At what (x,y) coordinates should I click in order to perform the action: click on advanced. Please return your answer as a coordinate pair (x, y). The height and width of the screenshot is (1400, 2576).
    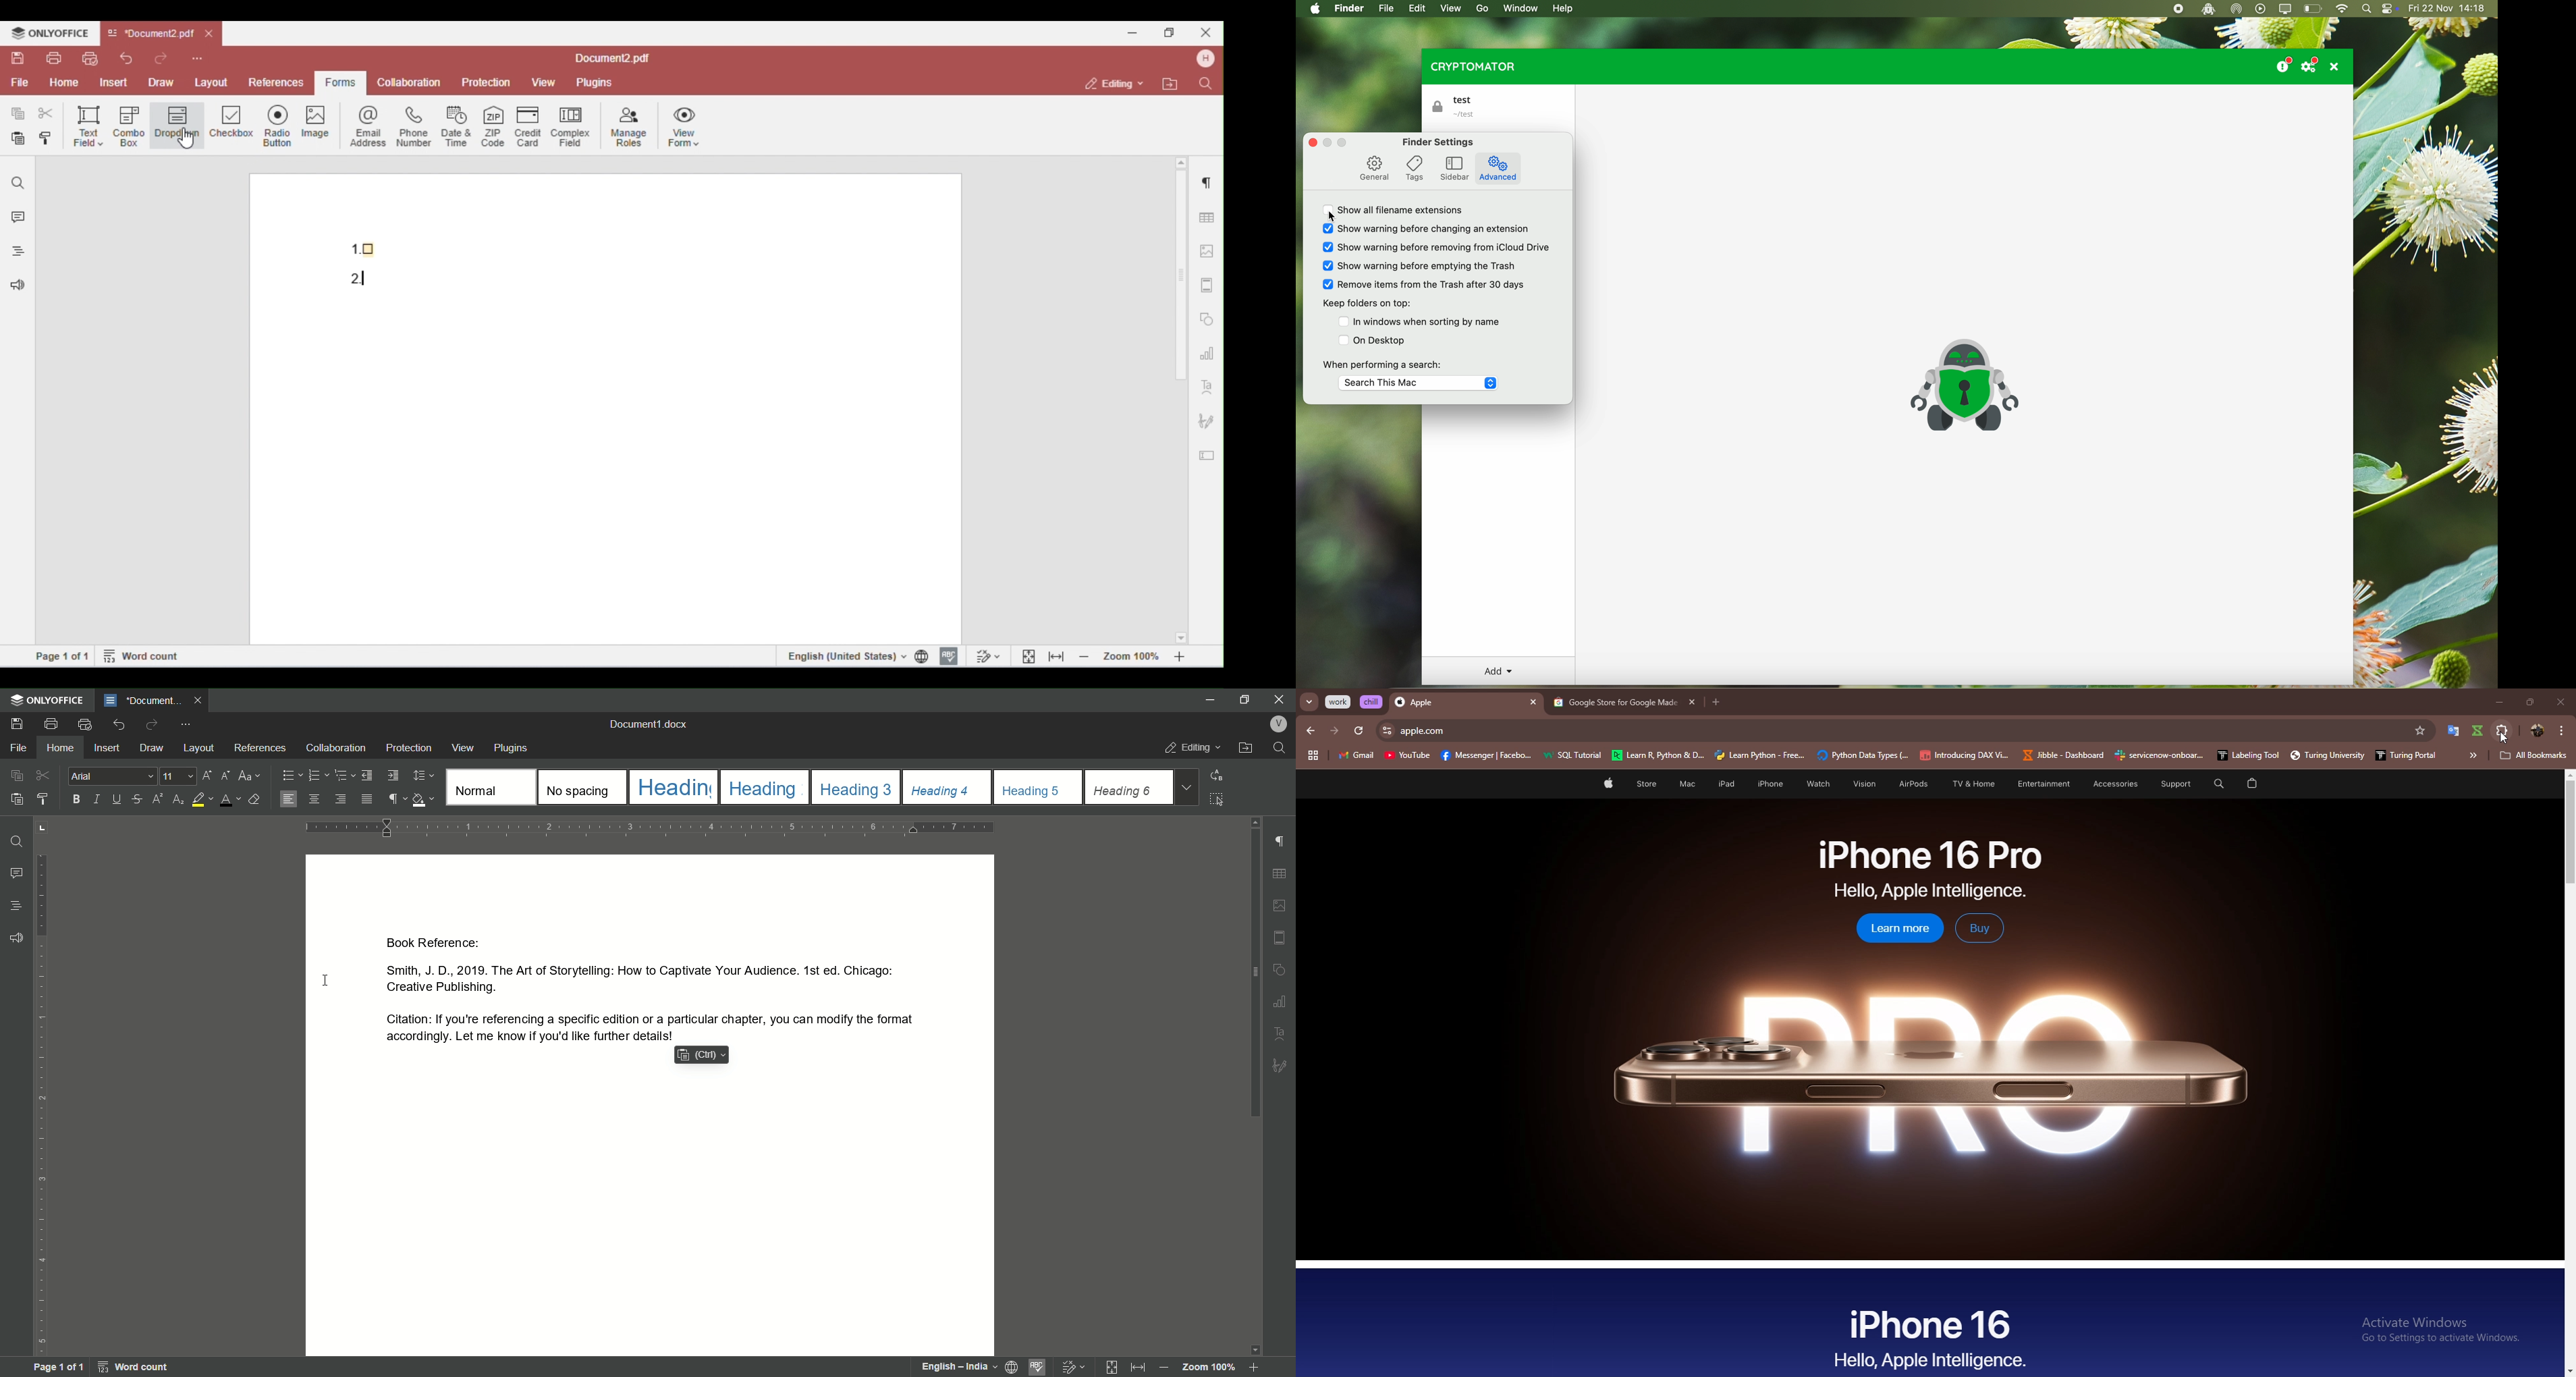
    Looking at the image, I should click on (1499, 169).